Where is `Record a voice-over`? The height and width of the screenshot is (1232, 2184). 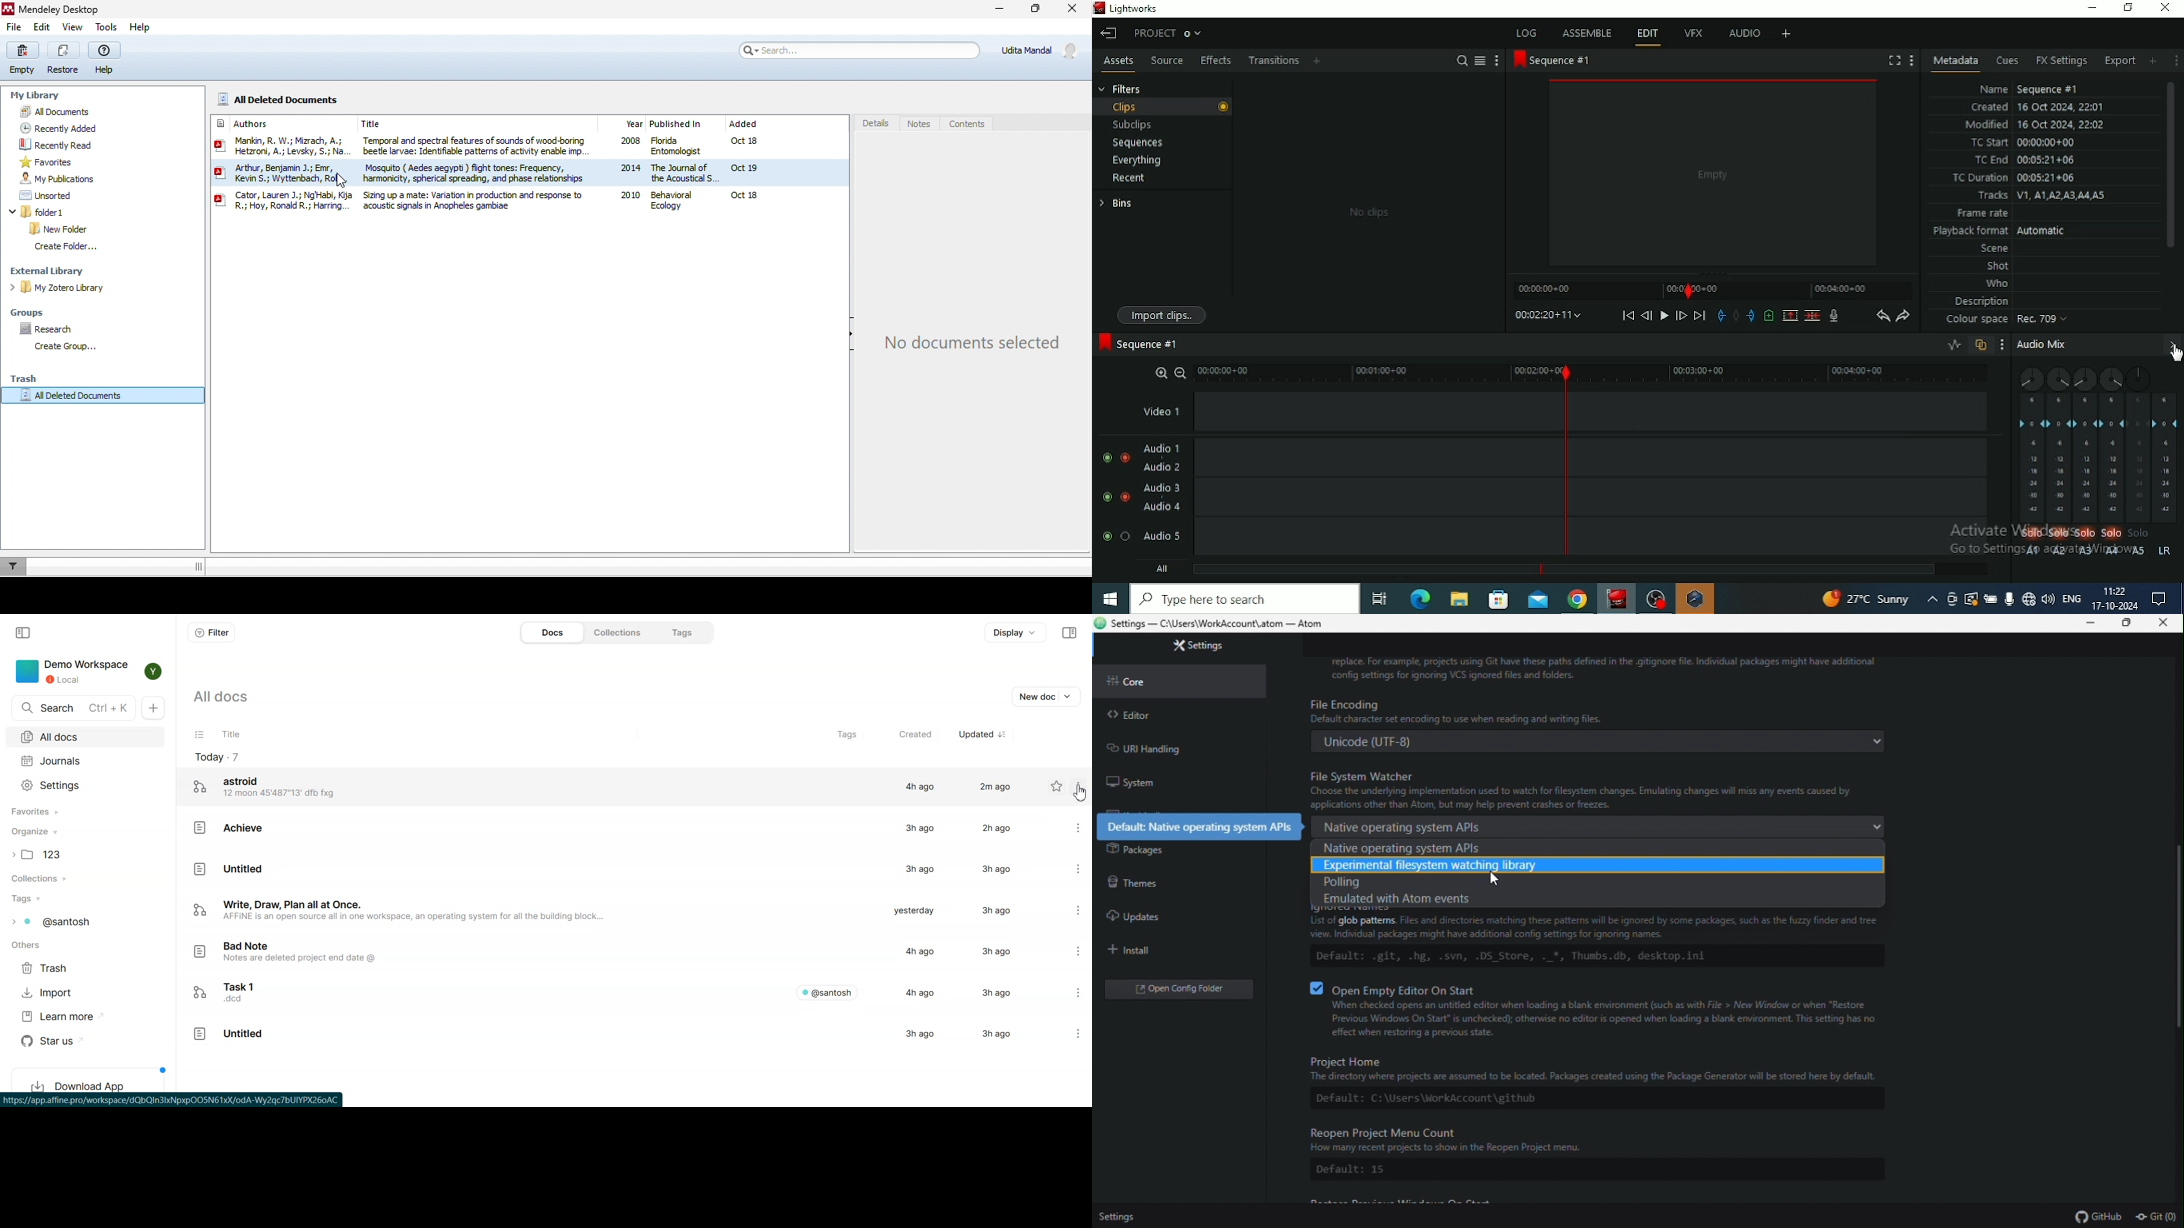
Record a voice-over is located at coordinates (1834, 316).